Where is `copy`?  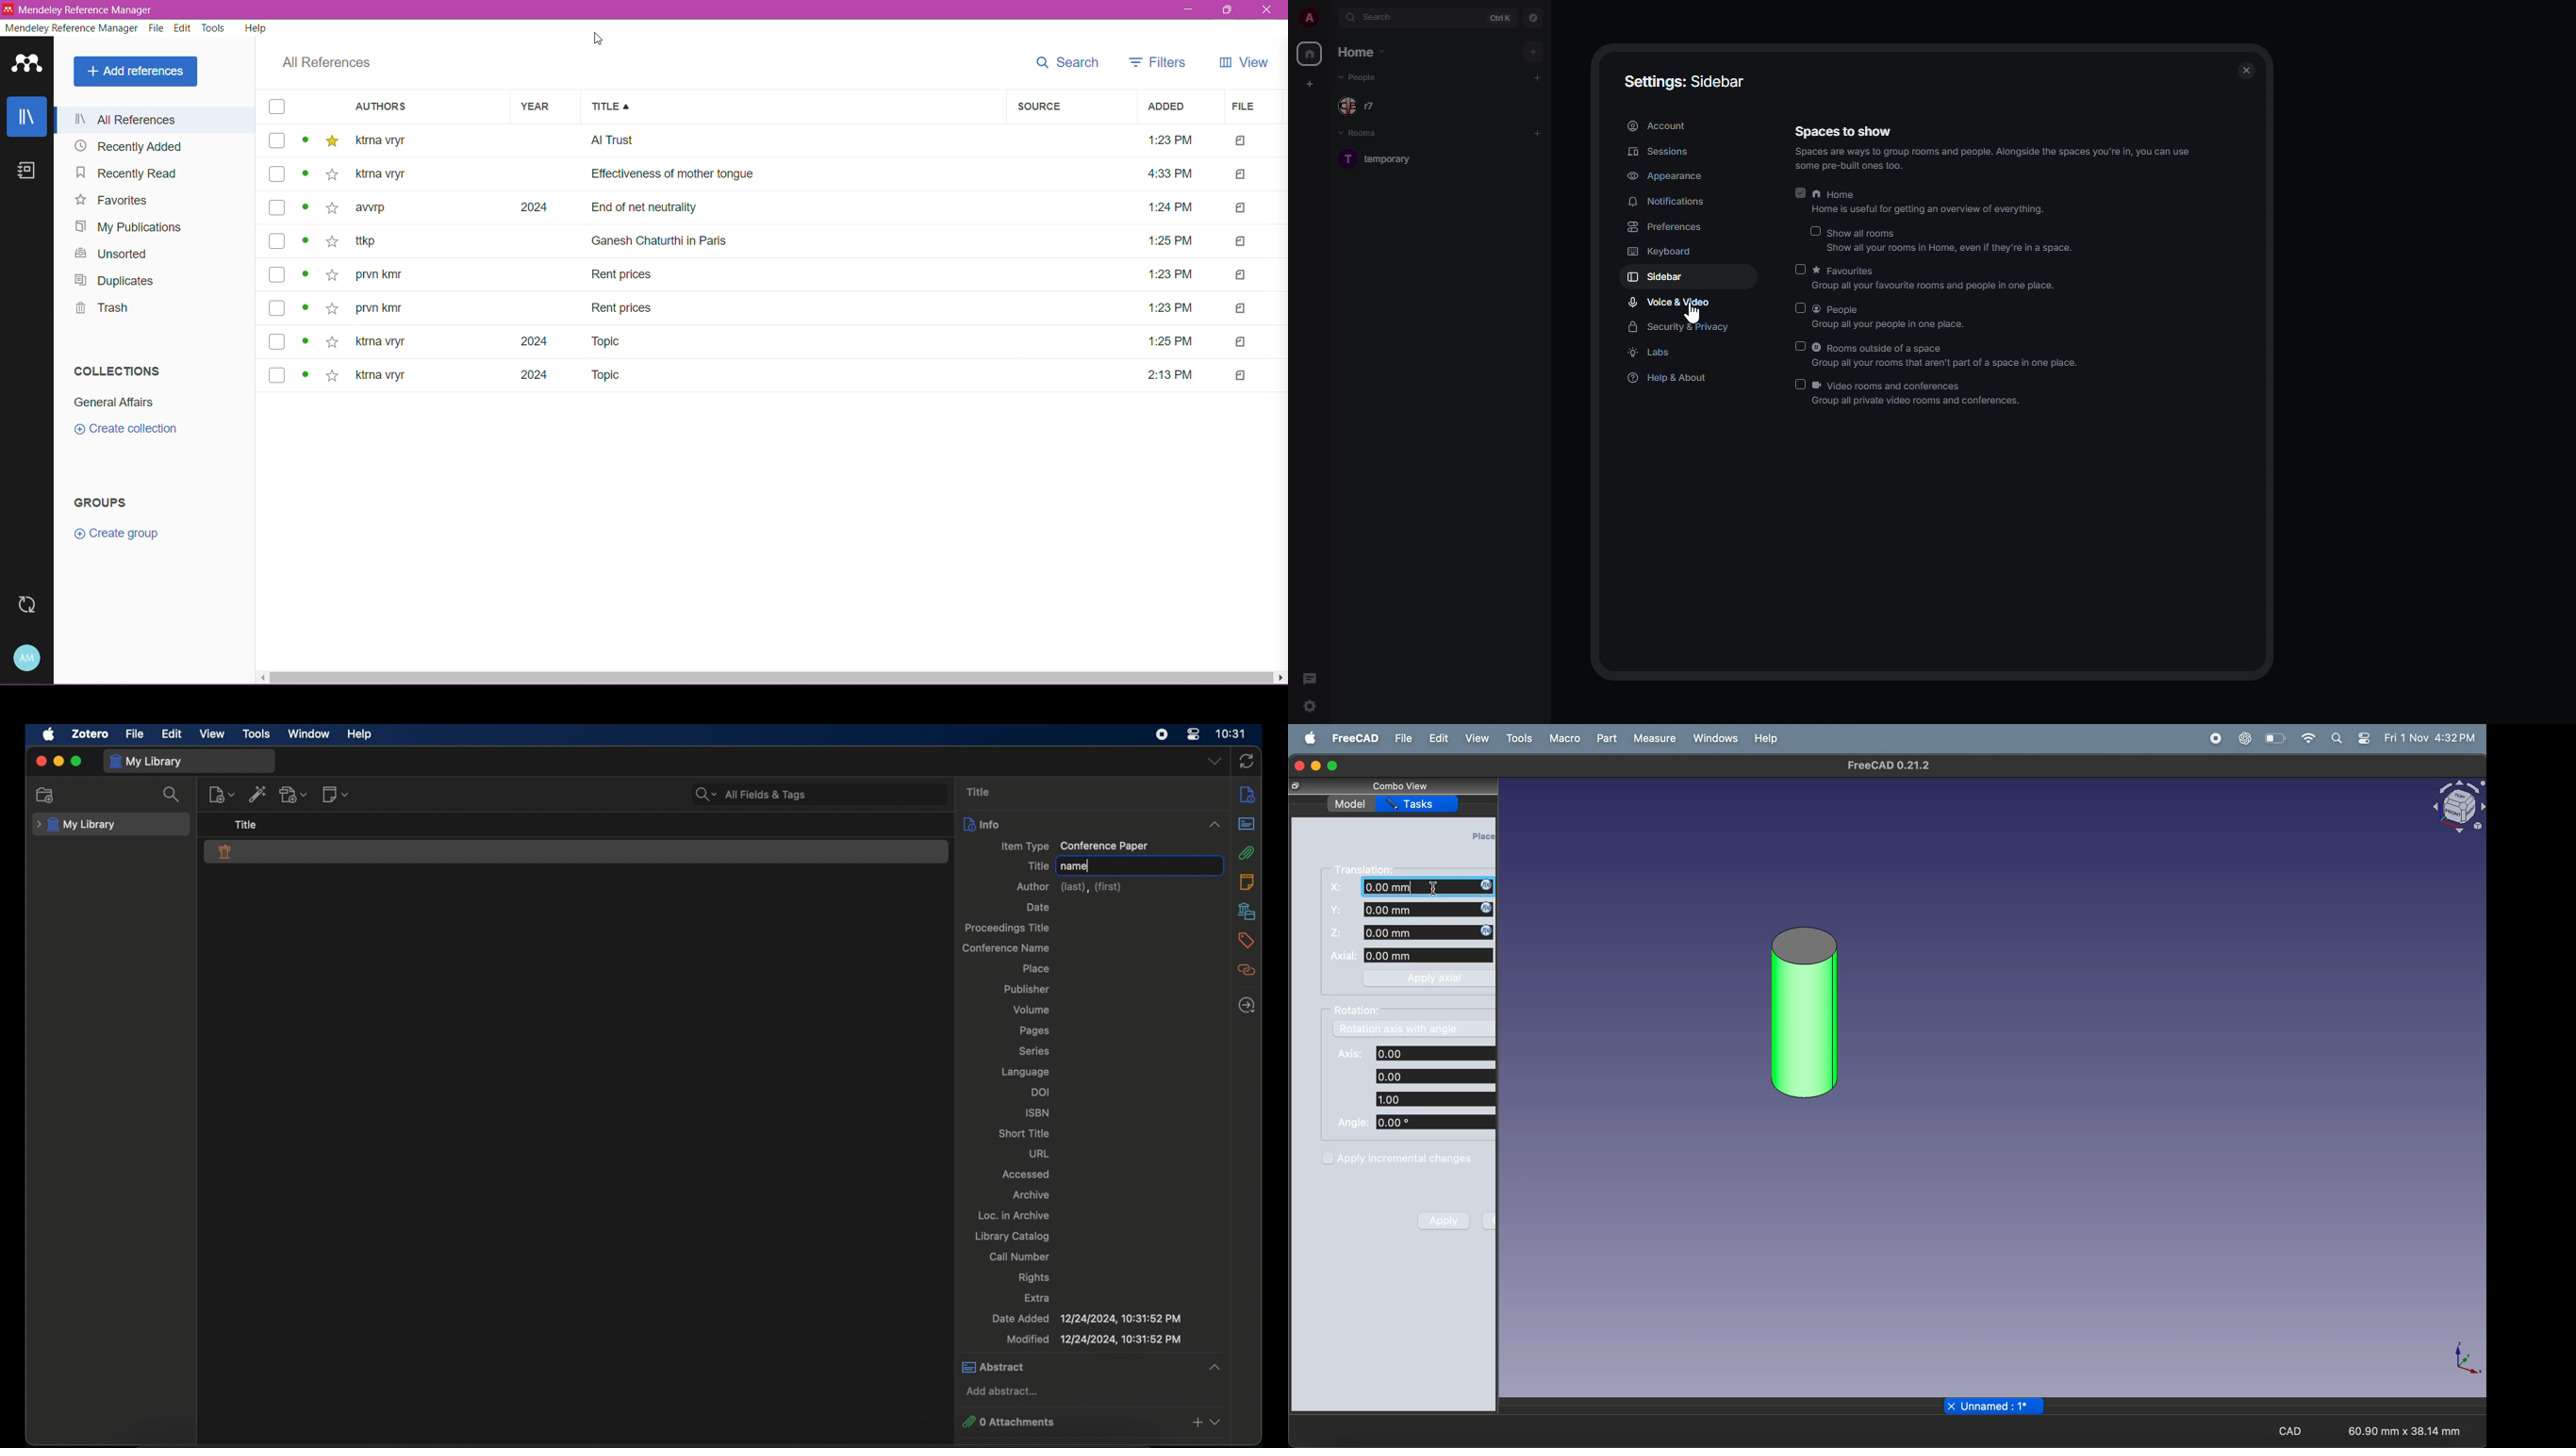 copy is located at coordinates (1295, 786).